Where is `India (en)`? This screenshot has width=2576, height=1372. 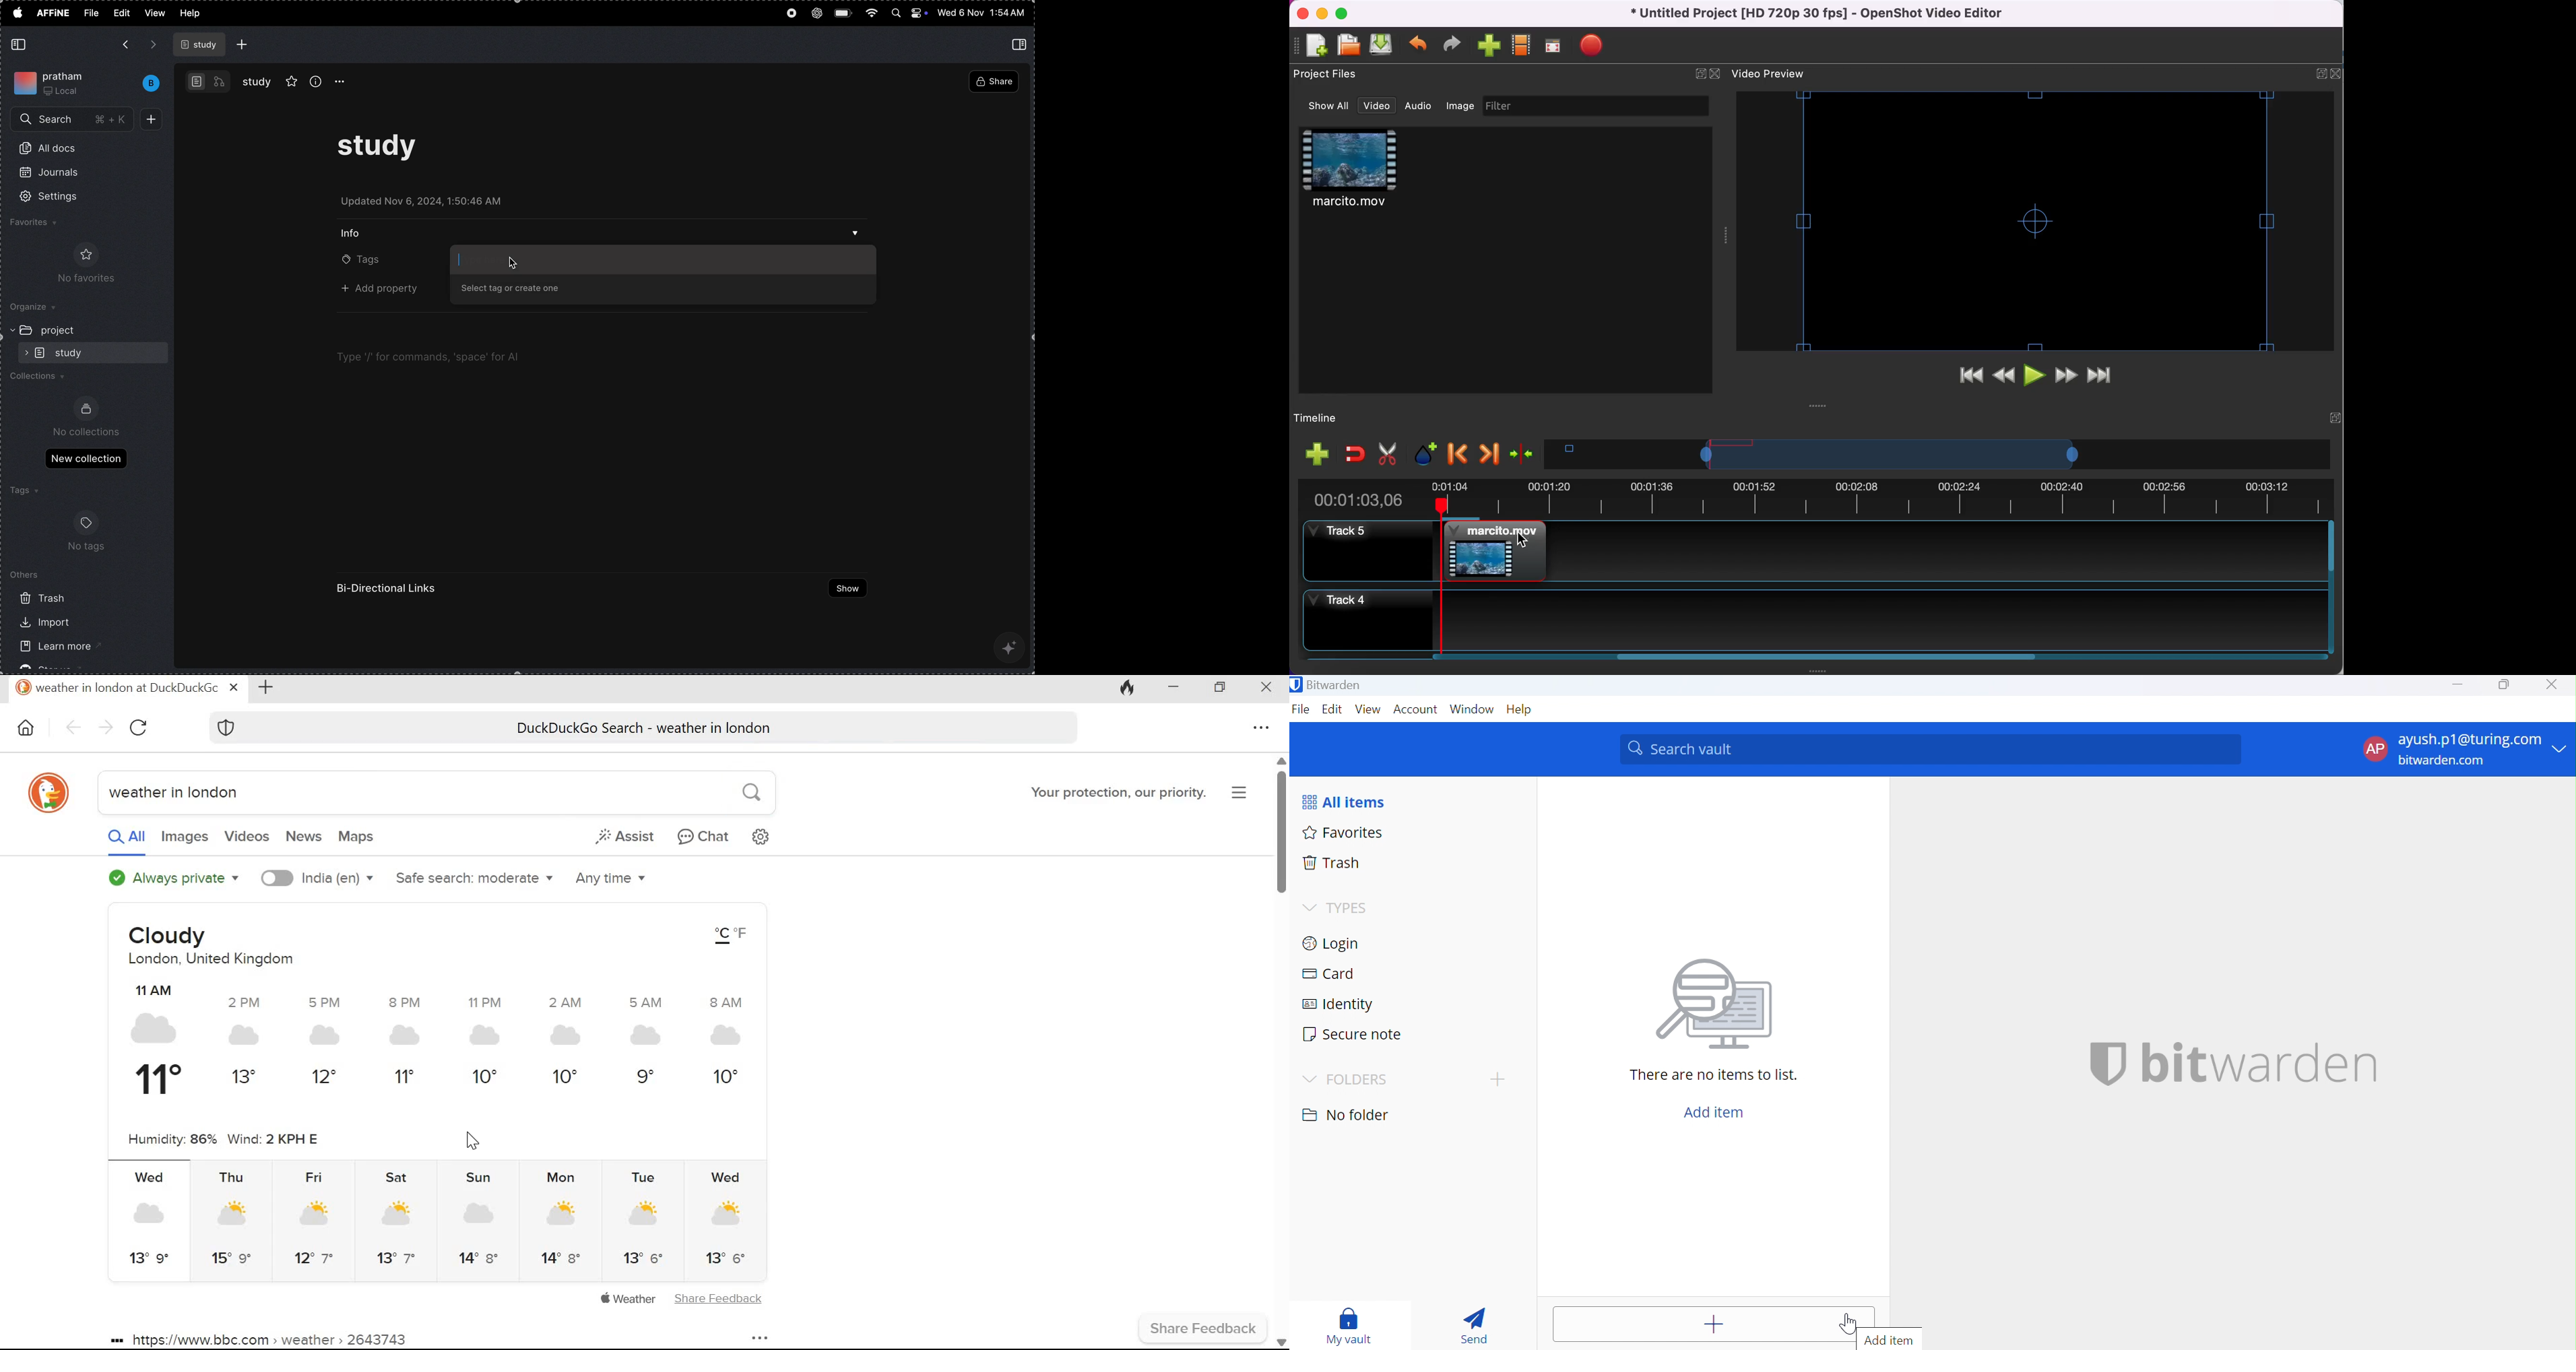 India (en) is located at coordinates (317, 880).